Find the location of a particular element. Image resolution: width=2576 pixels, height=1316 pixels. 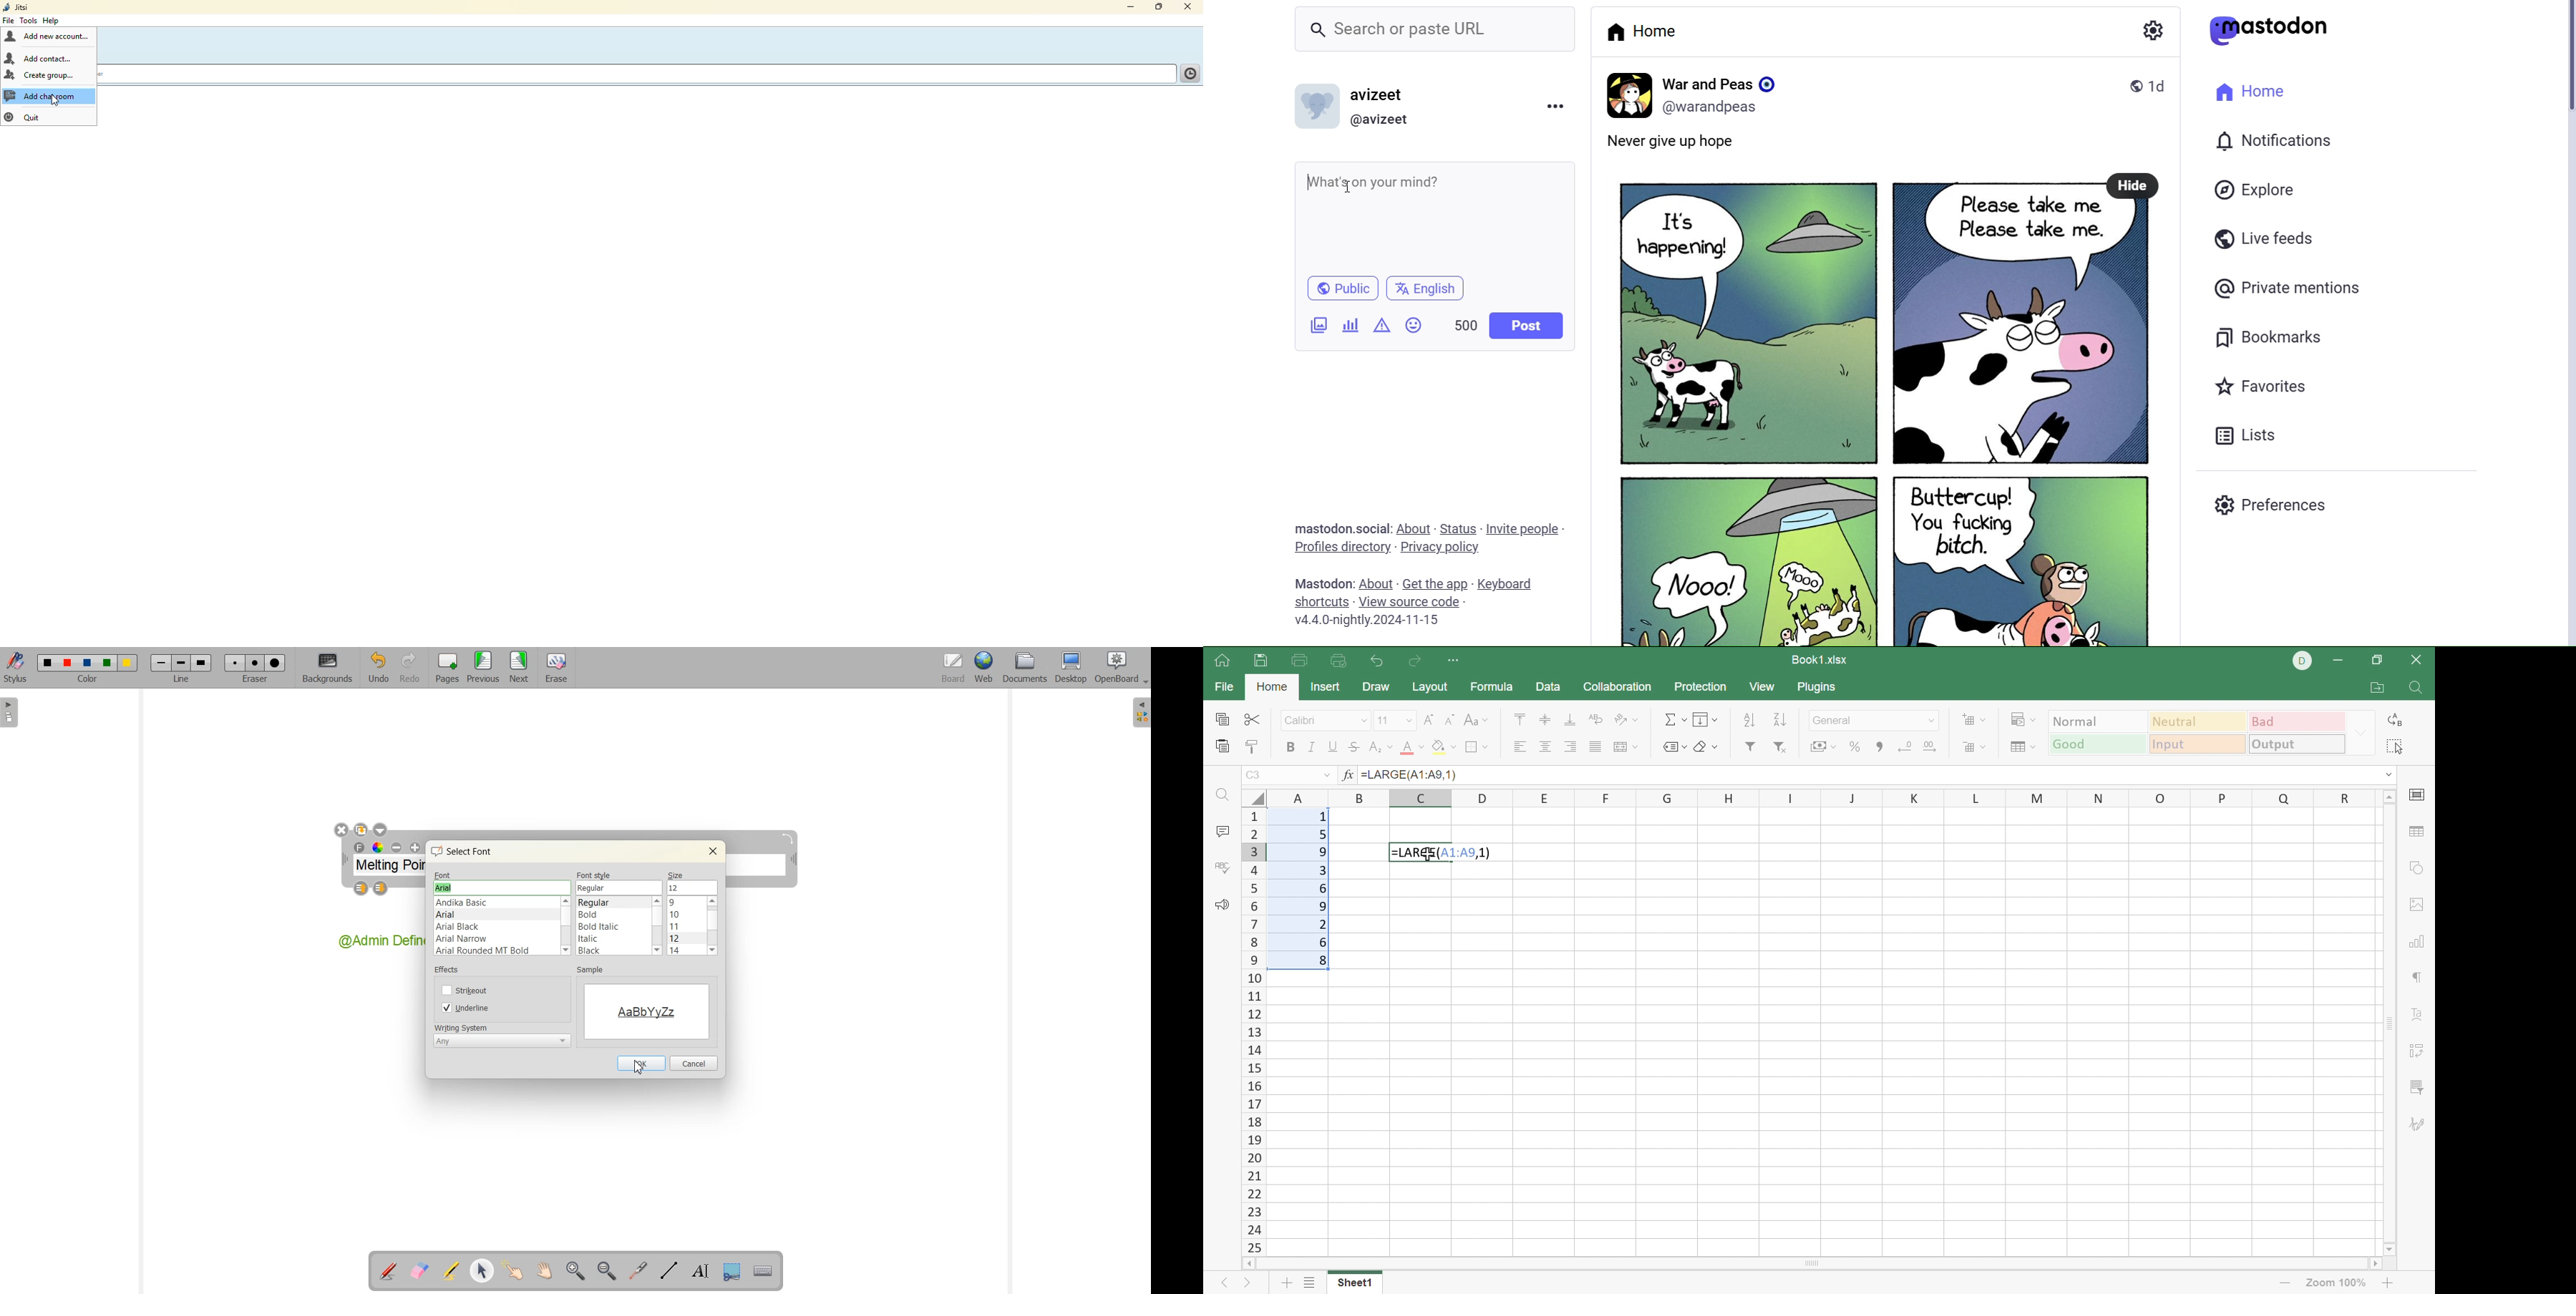

Bookmarks is located at coordinates (2267, 335).